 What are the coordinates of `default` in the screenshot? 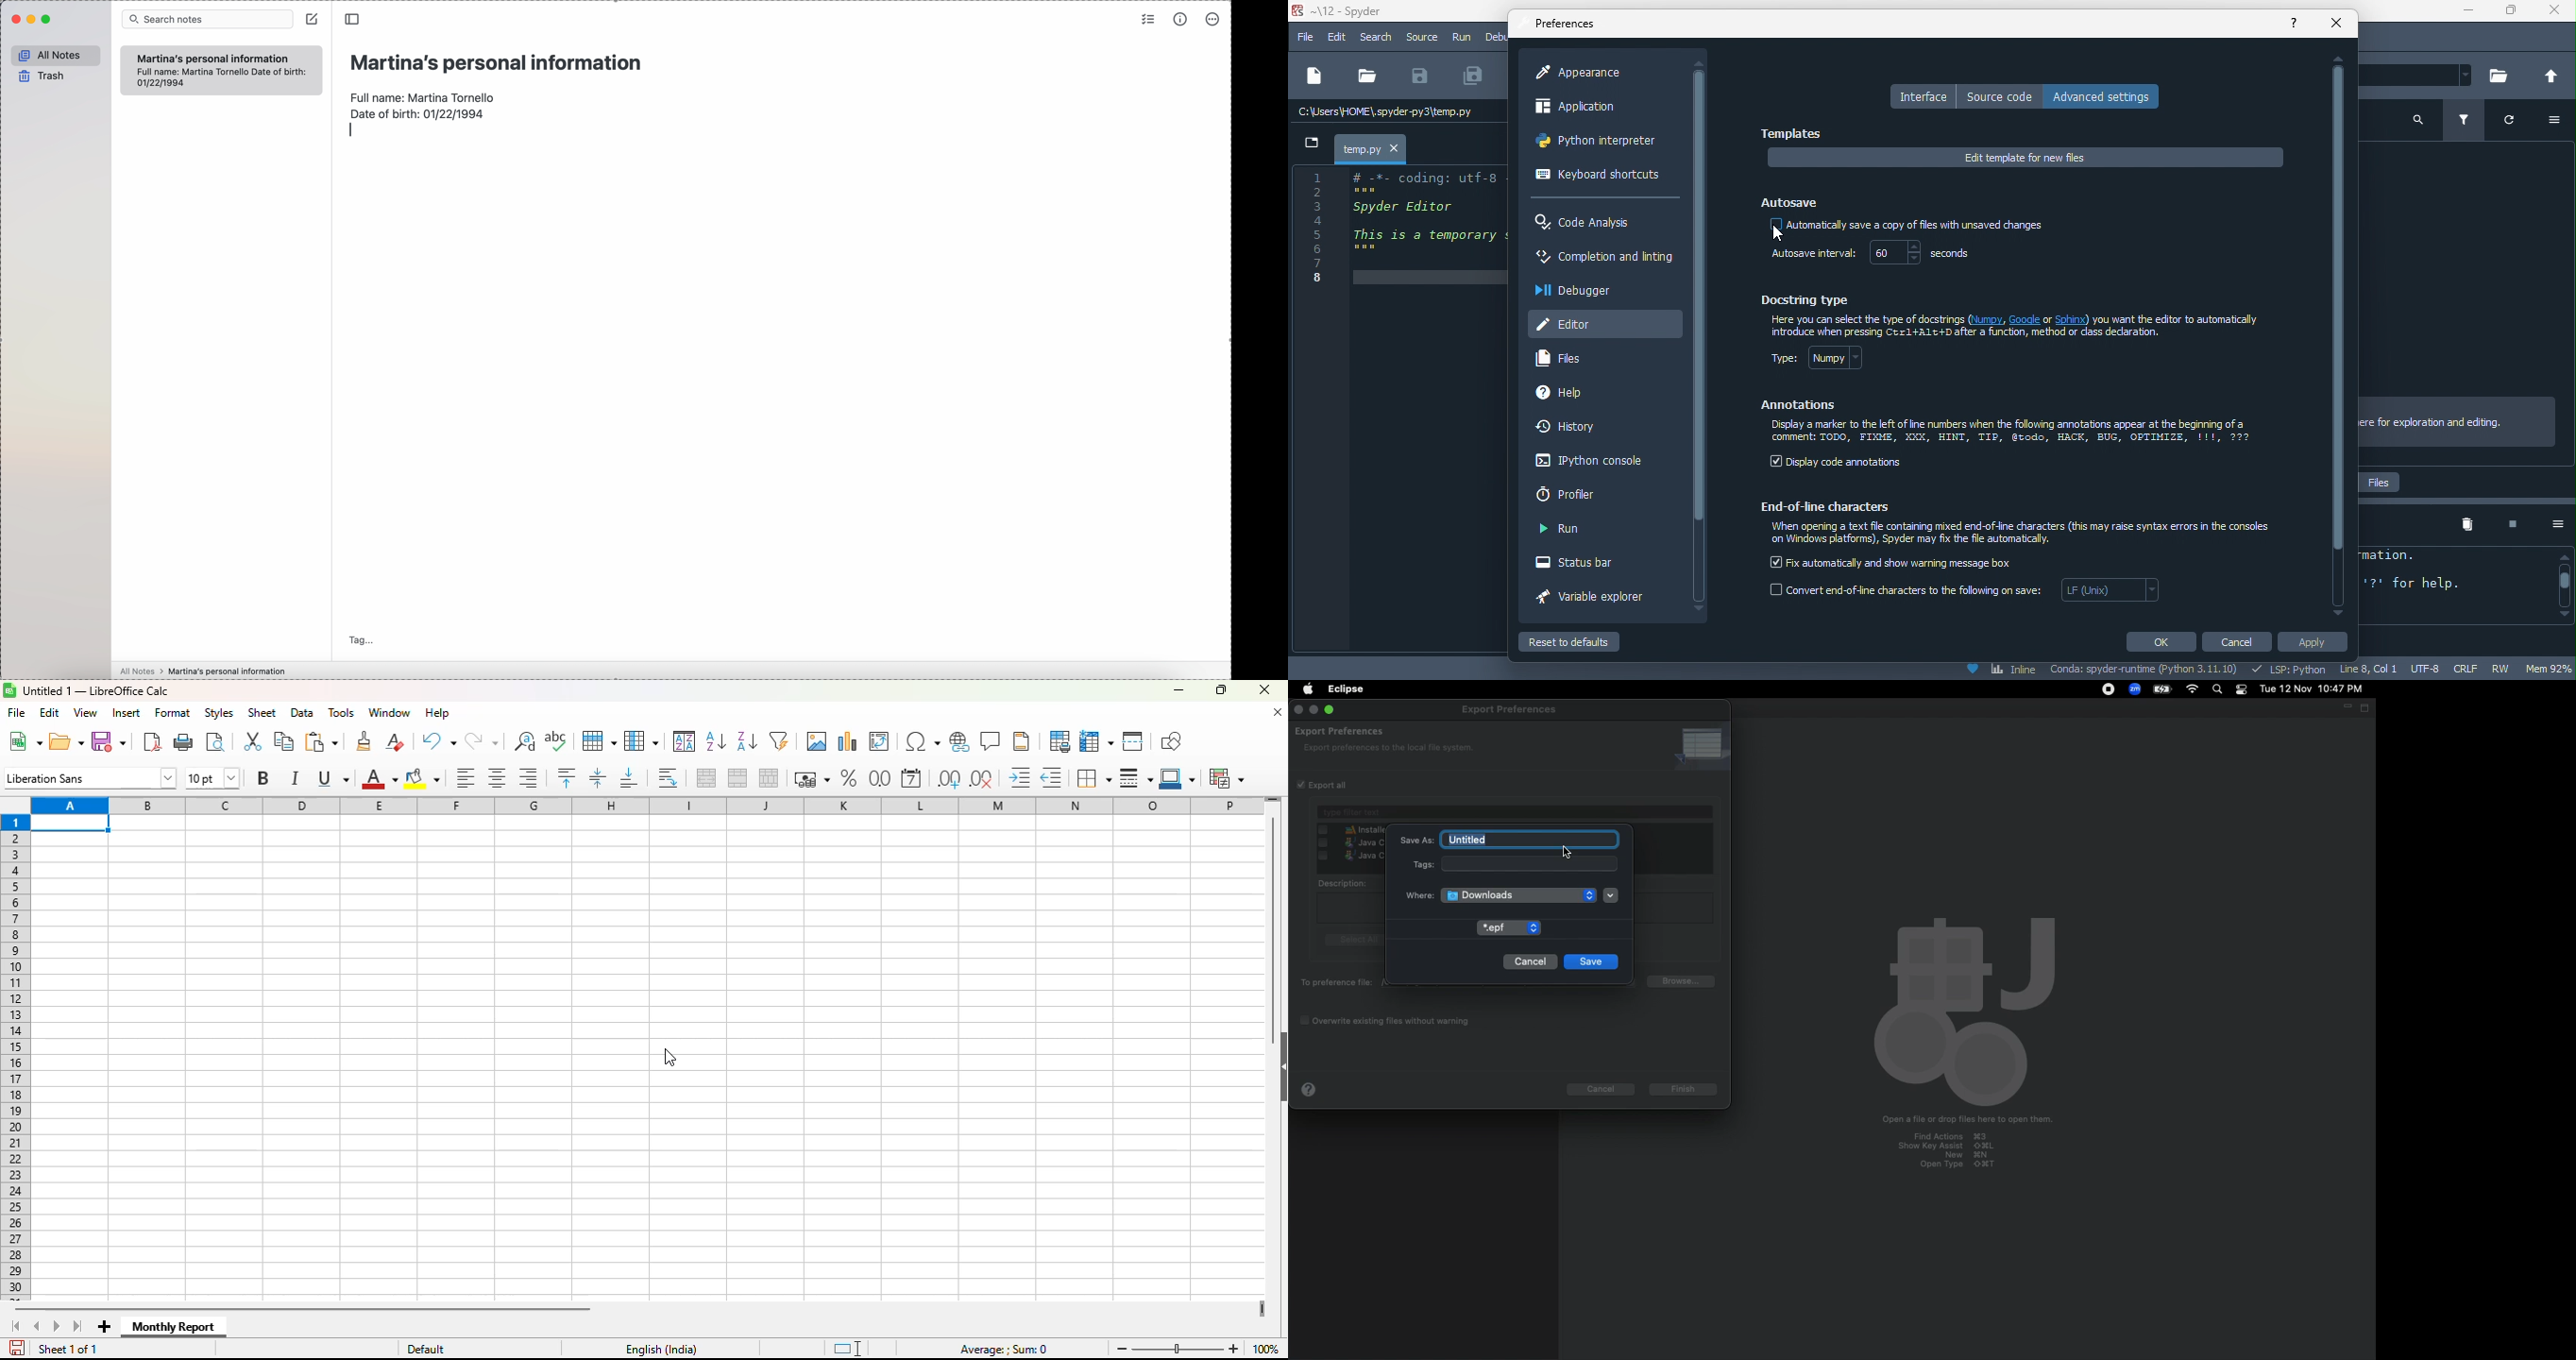 It's located at (426, 1350).